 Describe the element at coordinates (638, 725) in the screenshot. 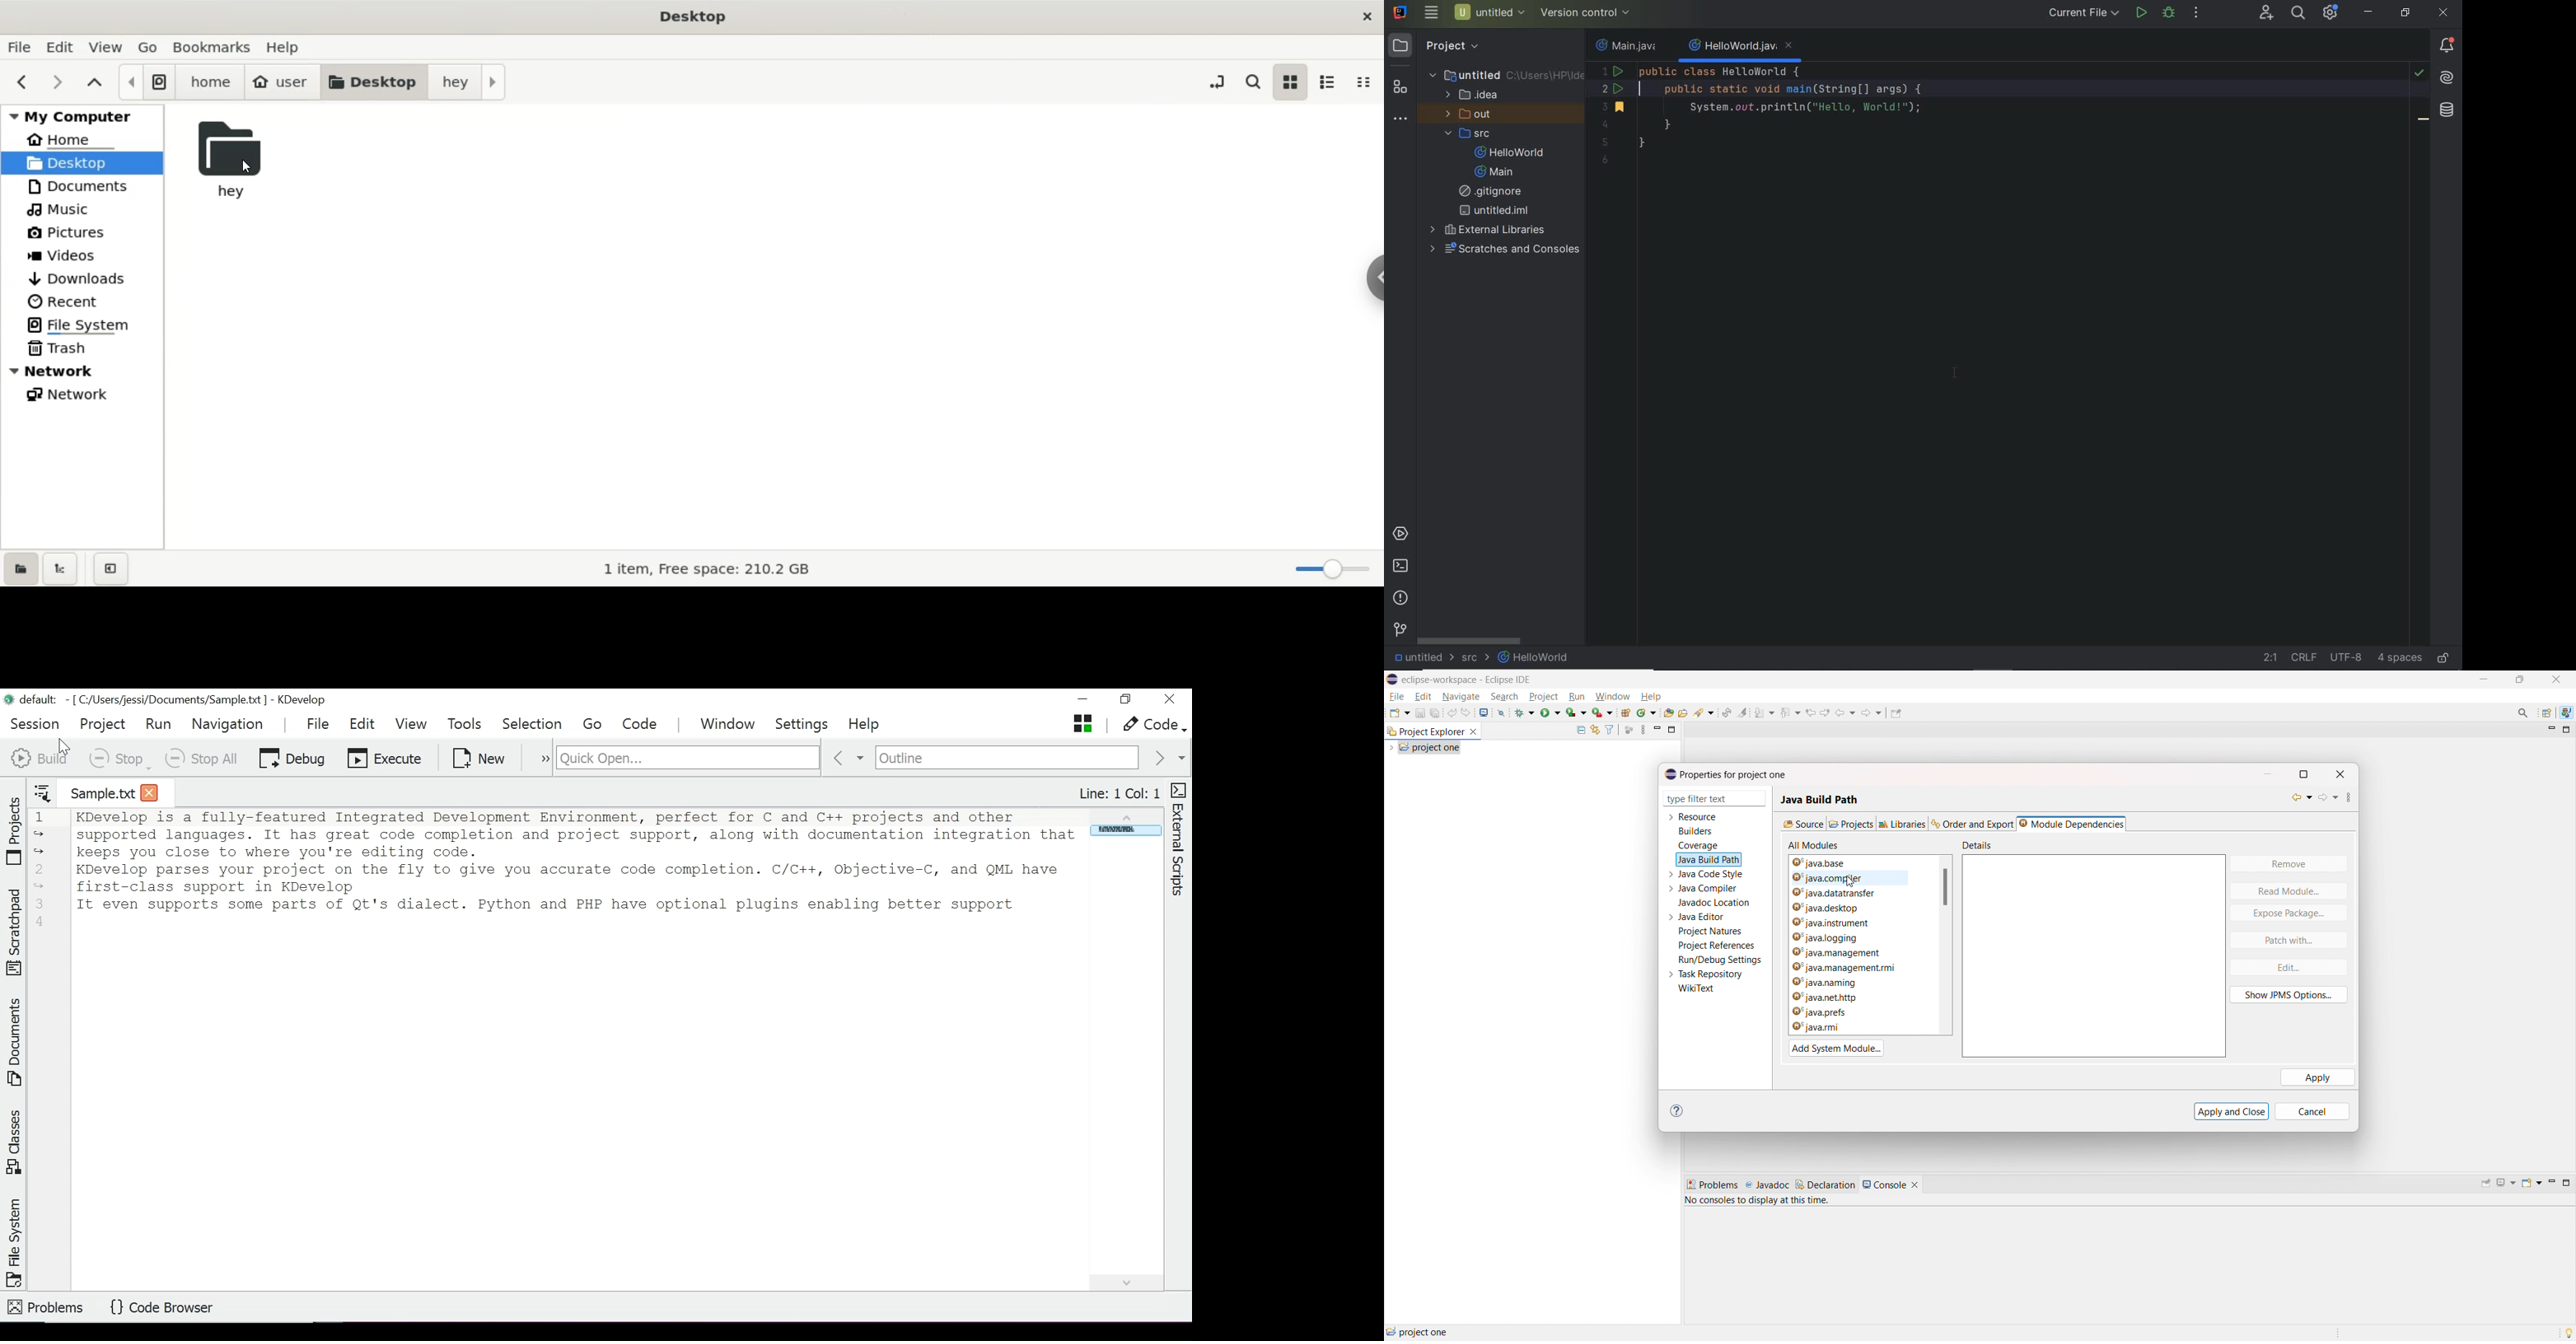

I see `Code` at that location.